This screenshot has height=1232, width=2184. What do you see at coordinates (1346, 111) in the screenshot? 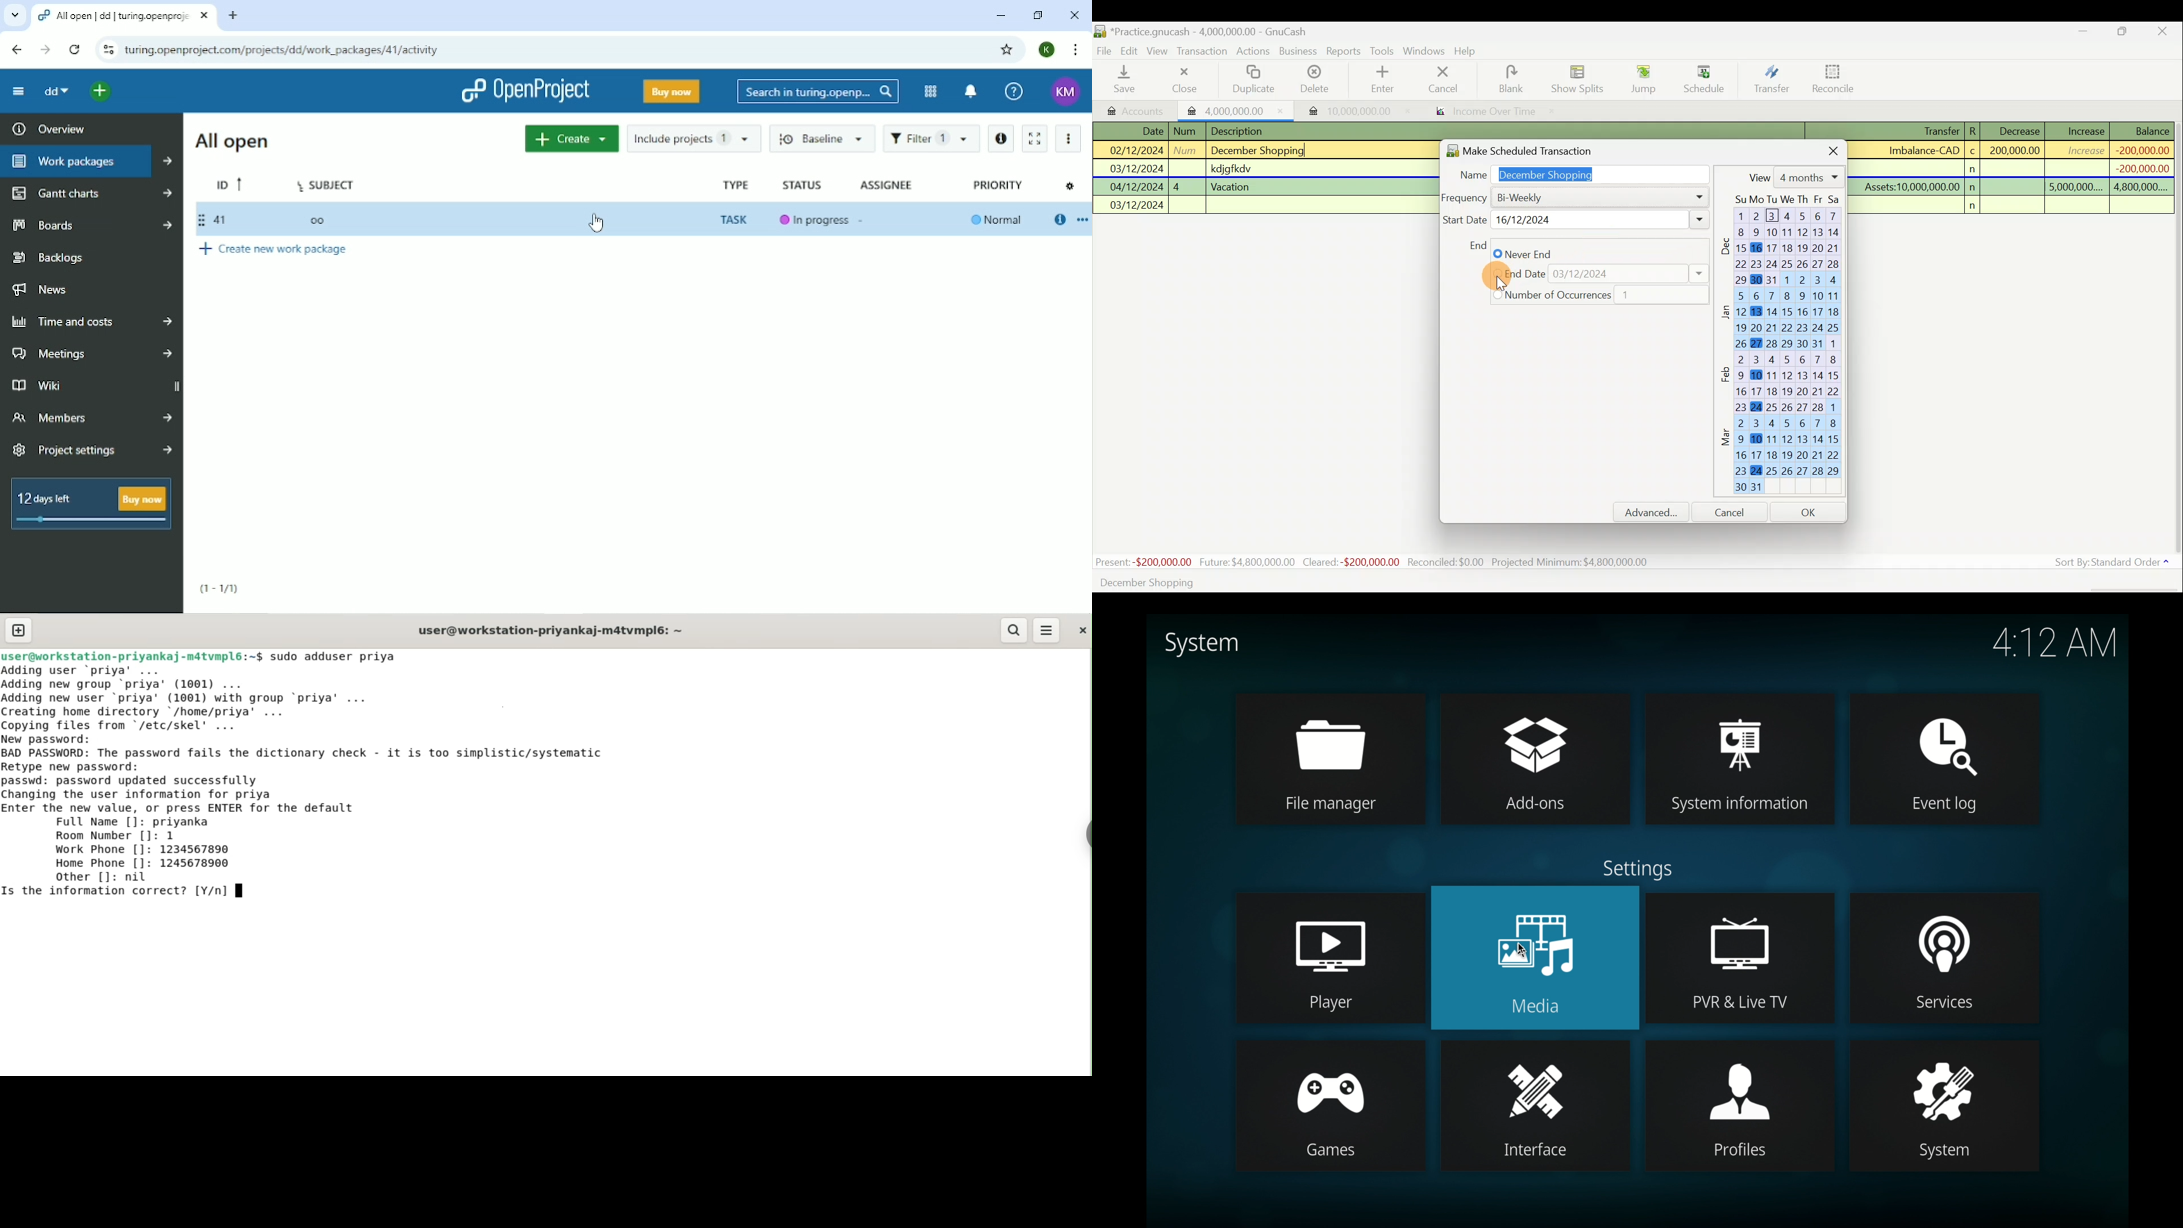
I see `Imported transaction 2` at bounding box center [1346, 111].